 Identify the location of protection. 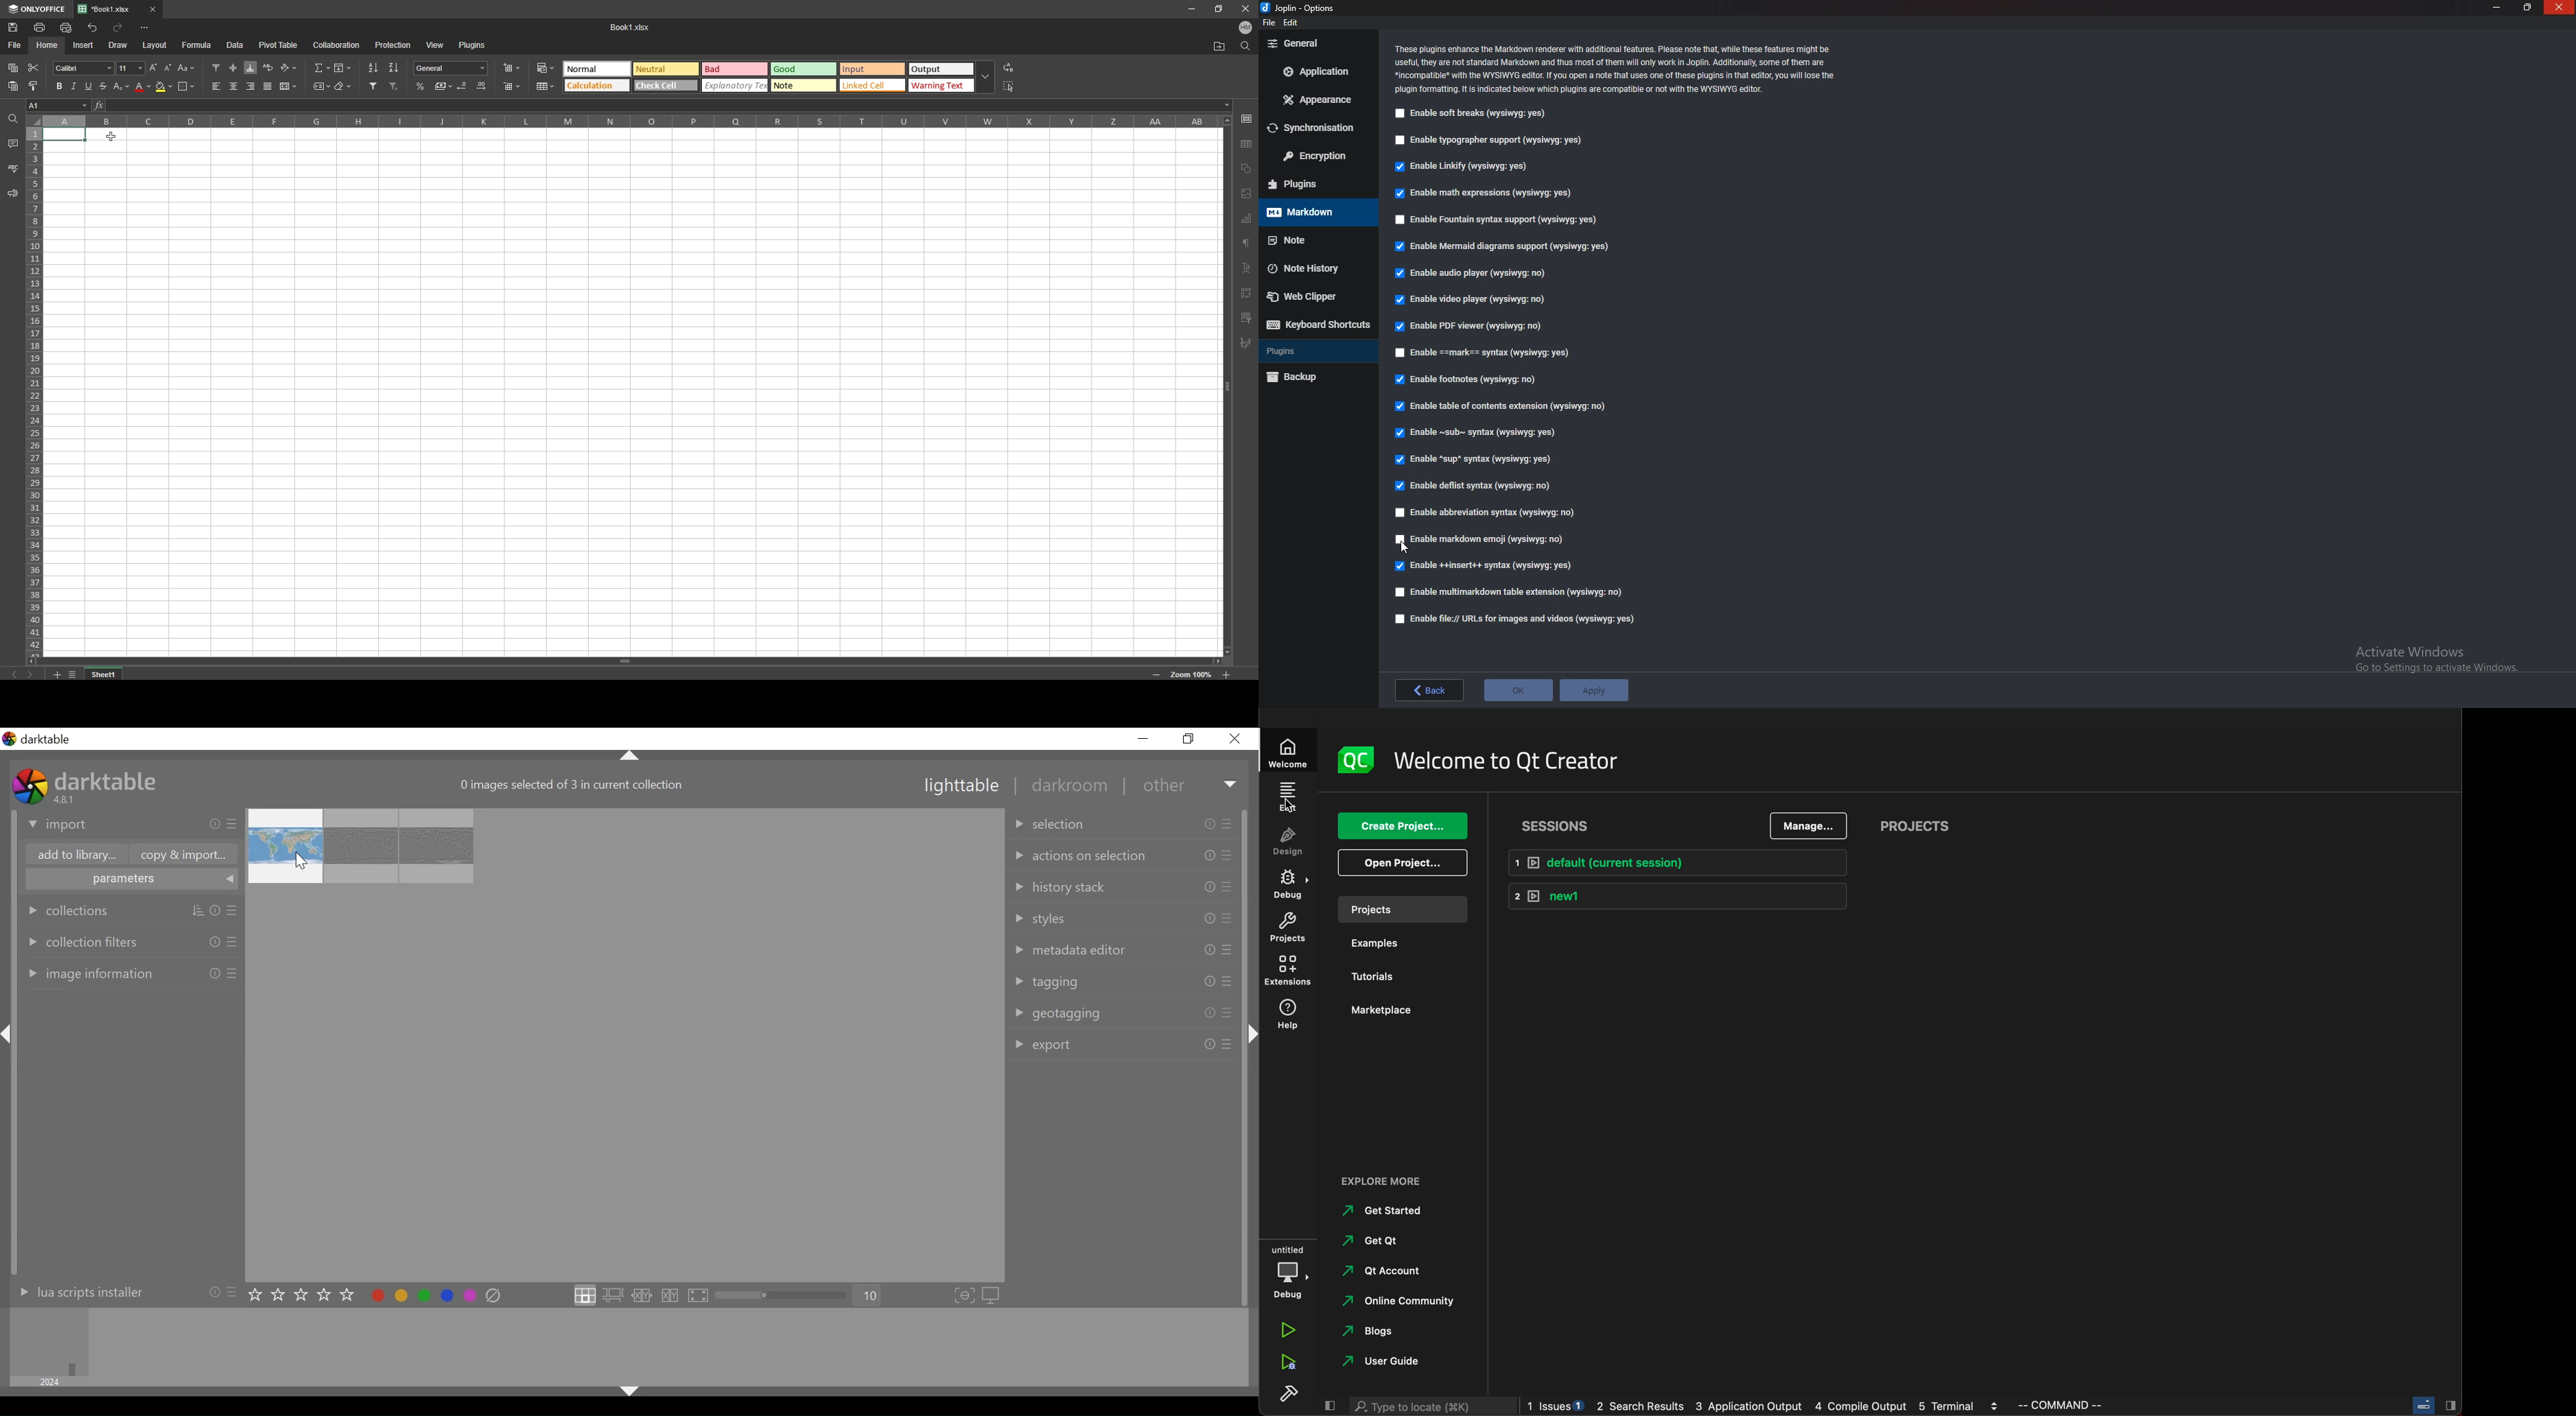
(393, 45).